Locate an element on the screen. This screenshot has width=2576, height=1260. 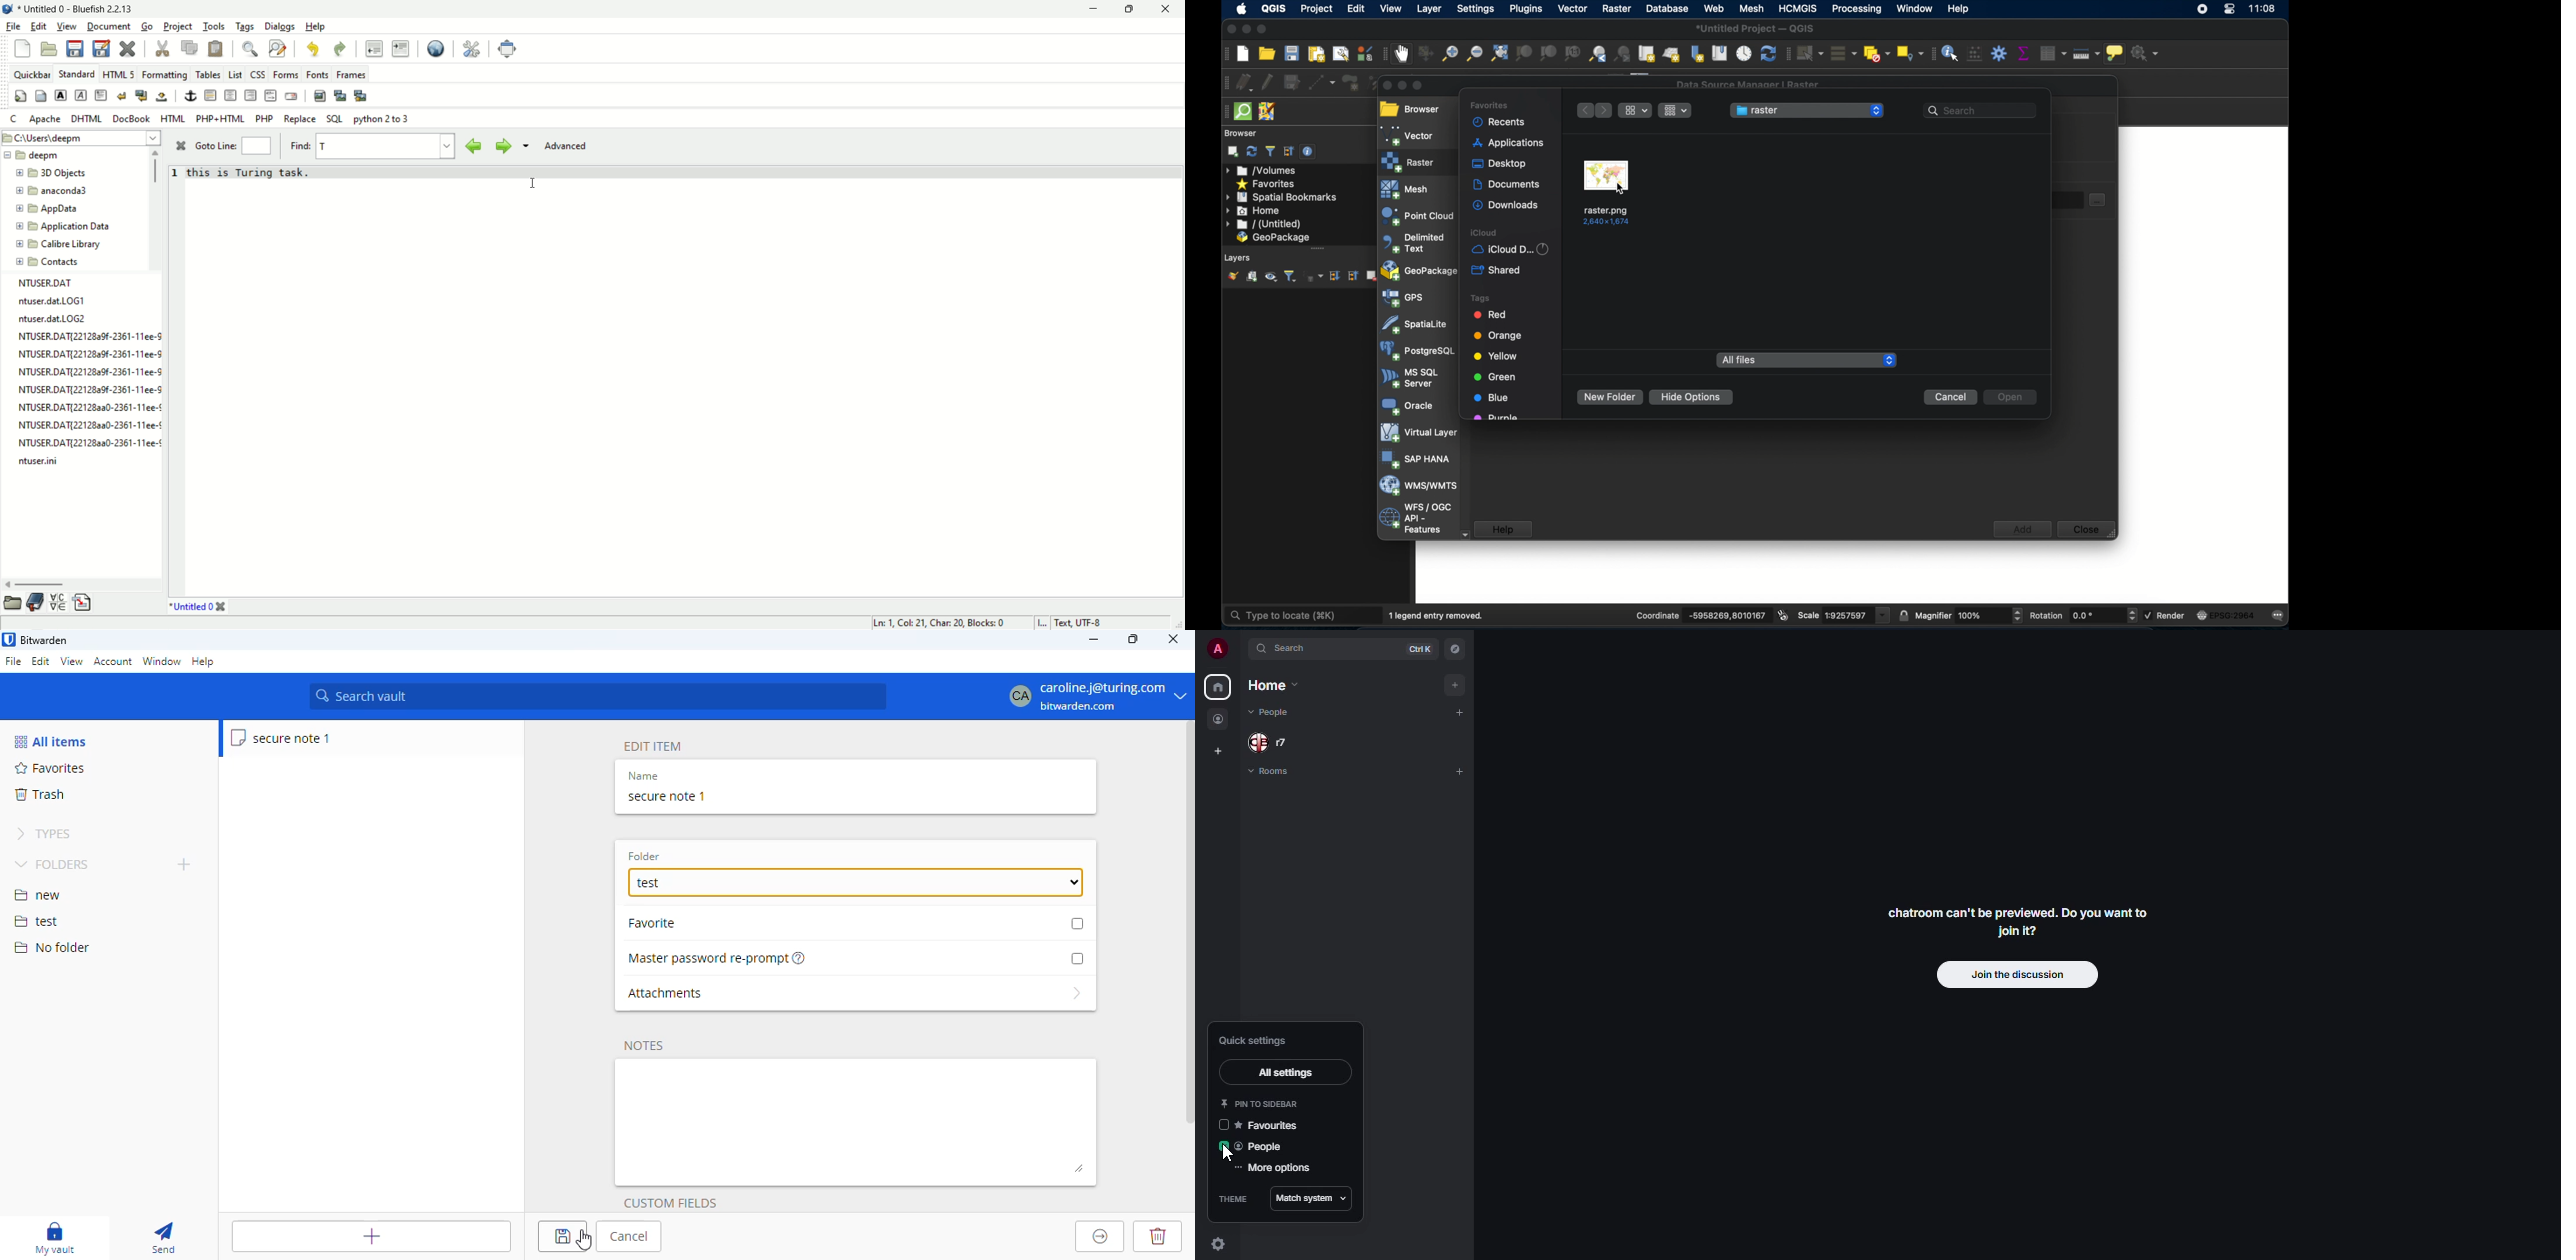
break is located at coordinates (122, 96).